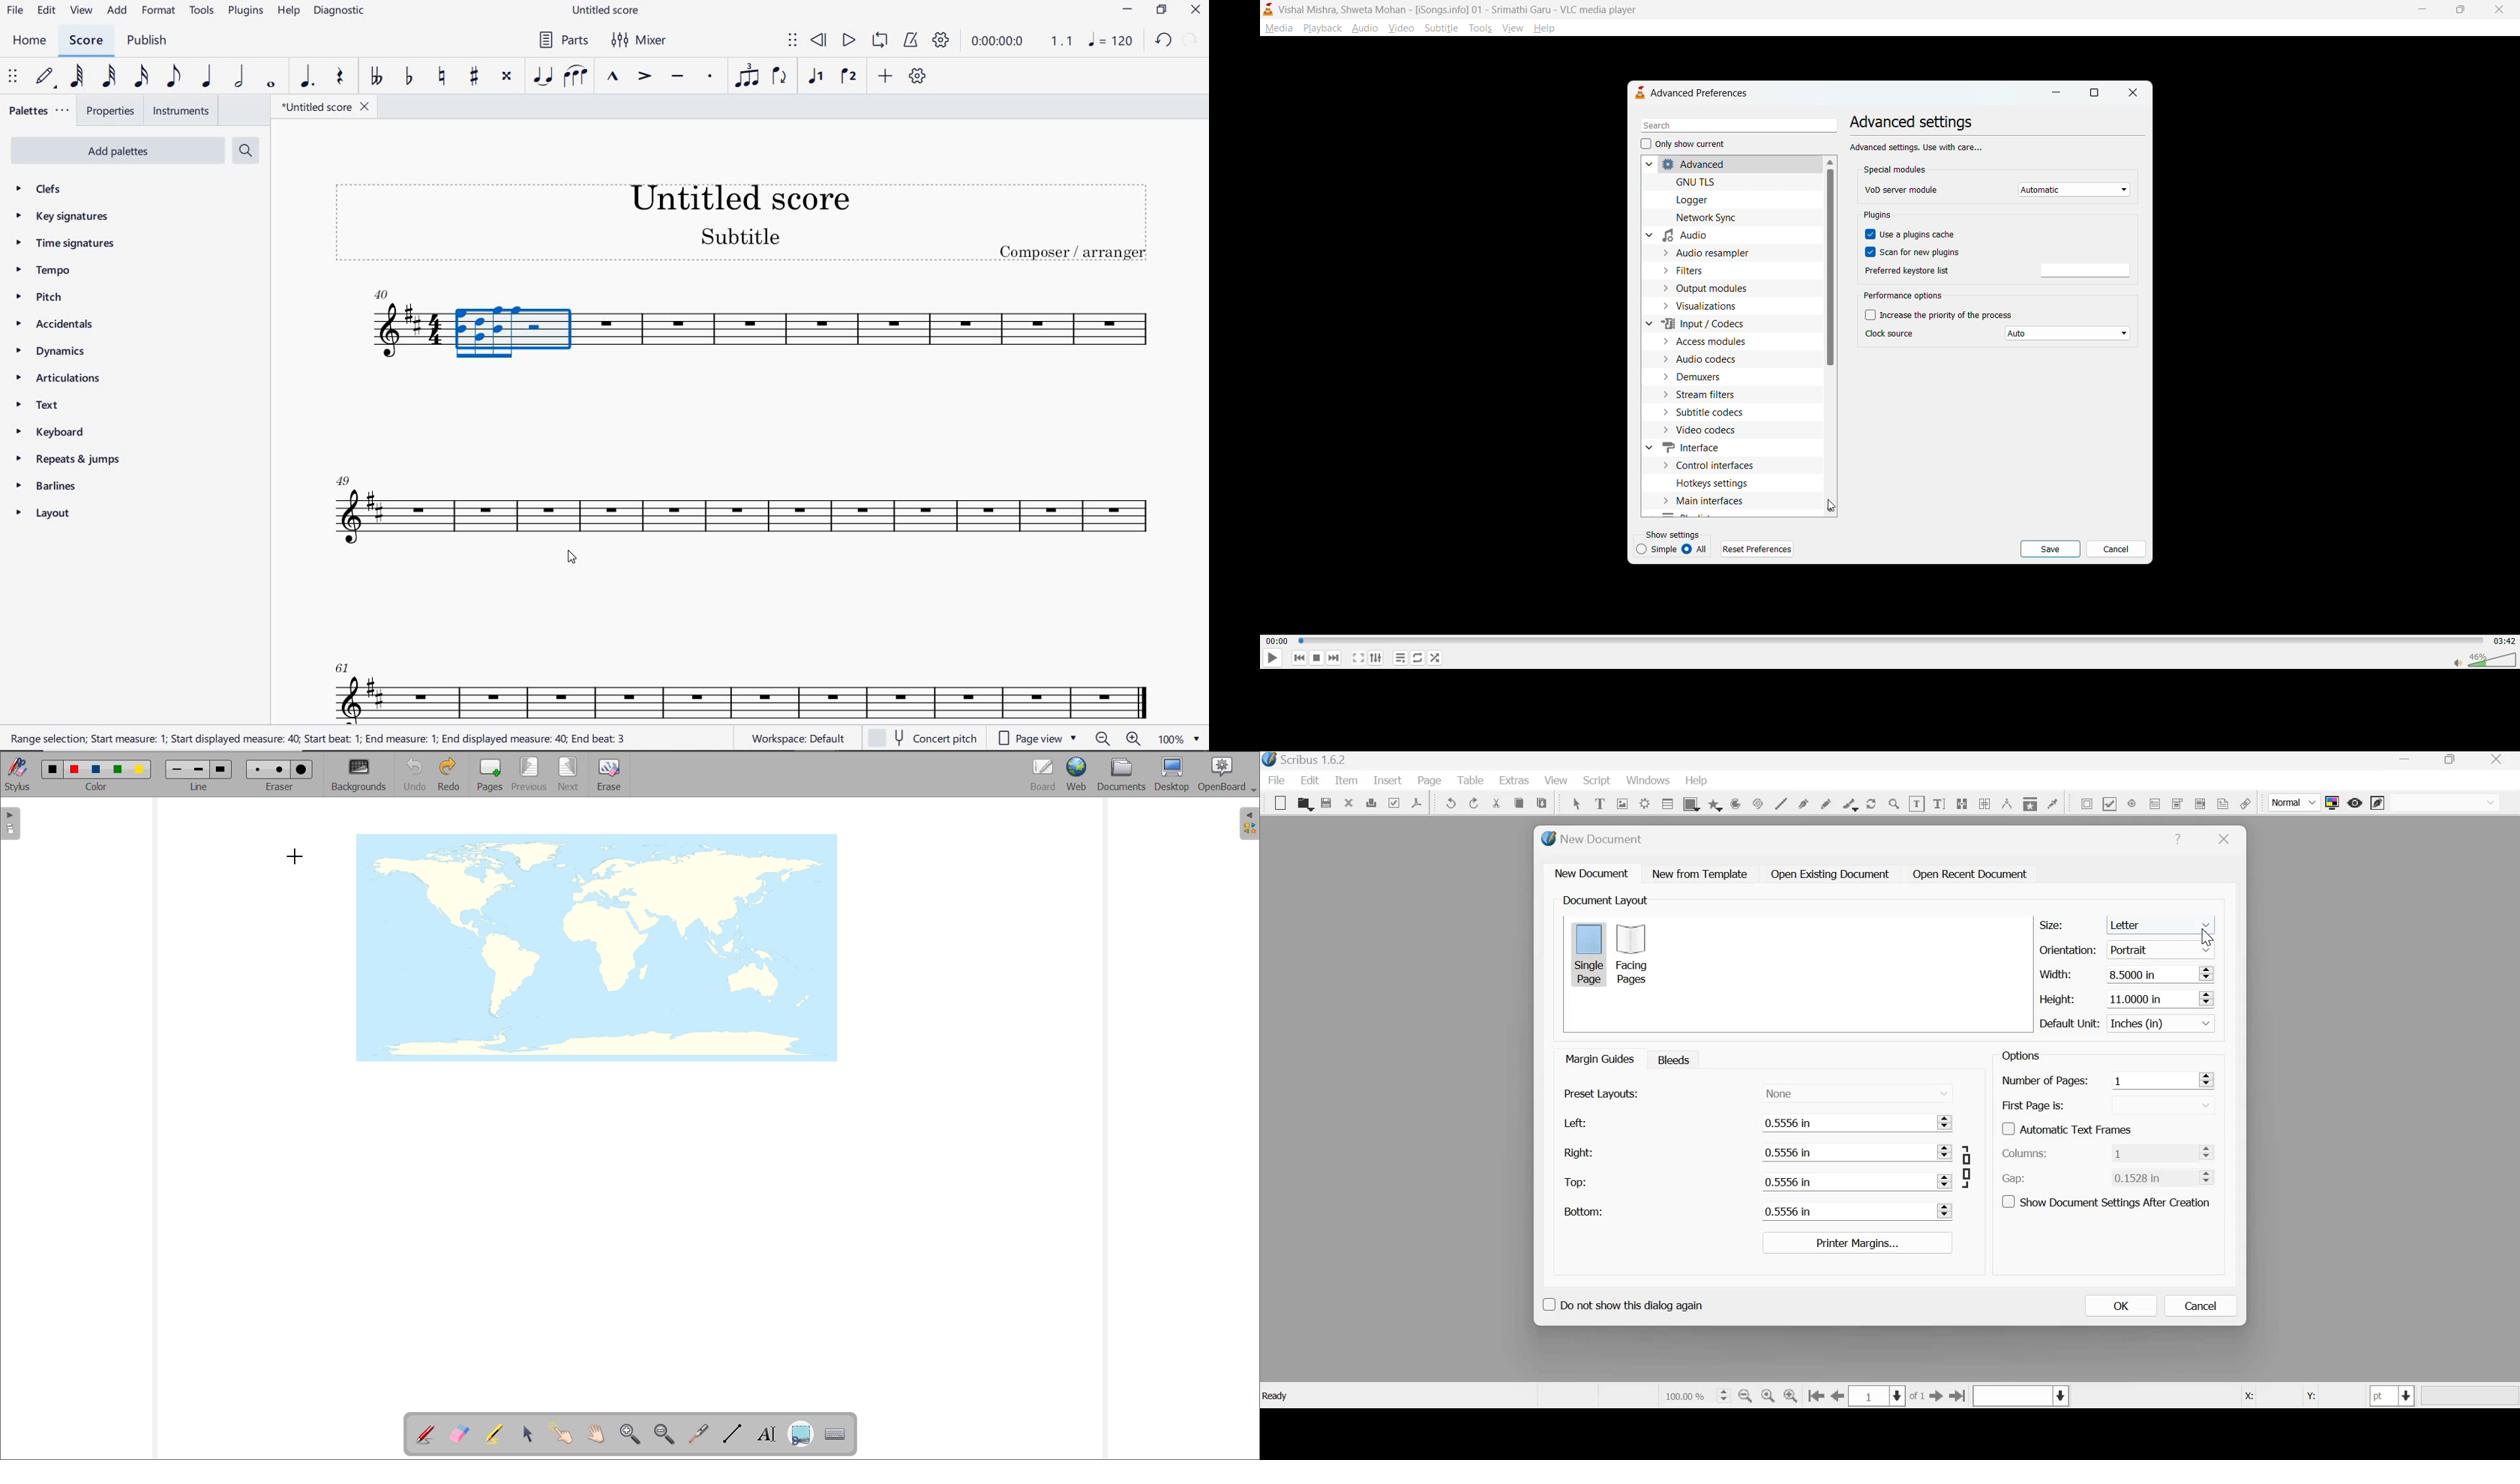  I want to click on Y:, so click(2309, 1397).